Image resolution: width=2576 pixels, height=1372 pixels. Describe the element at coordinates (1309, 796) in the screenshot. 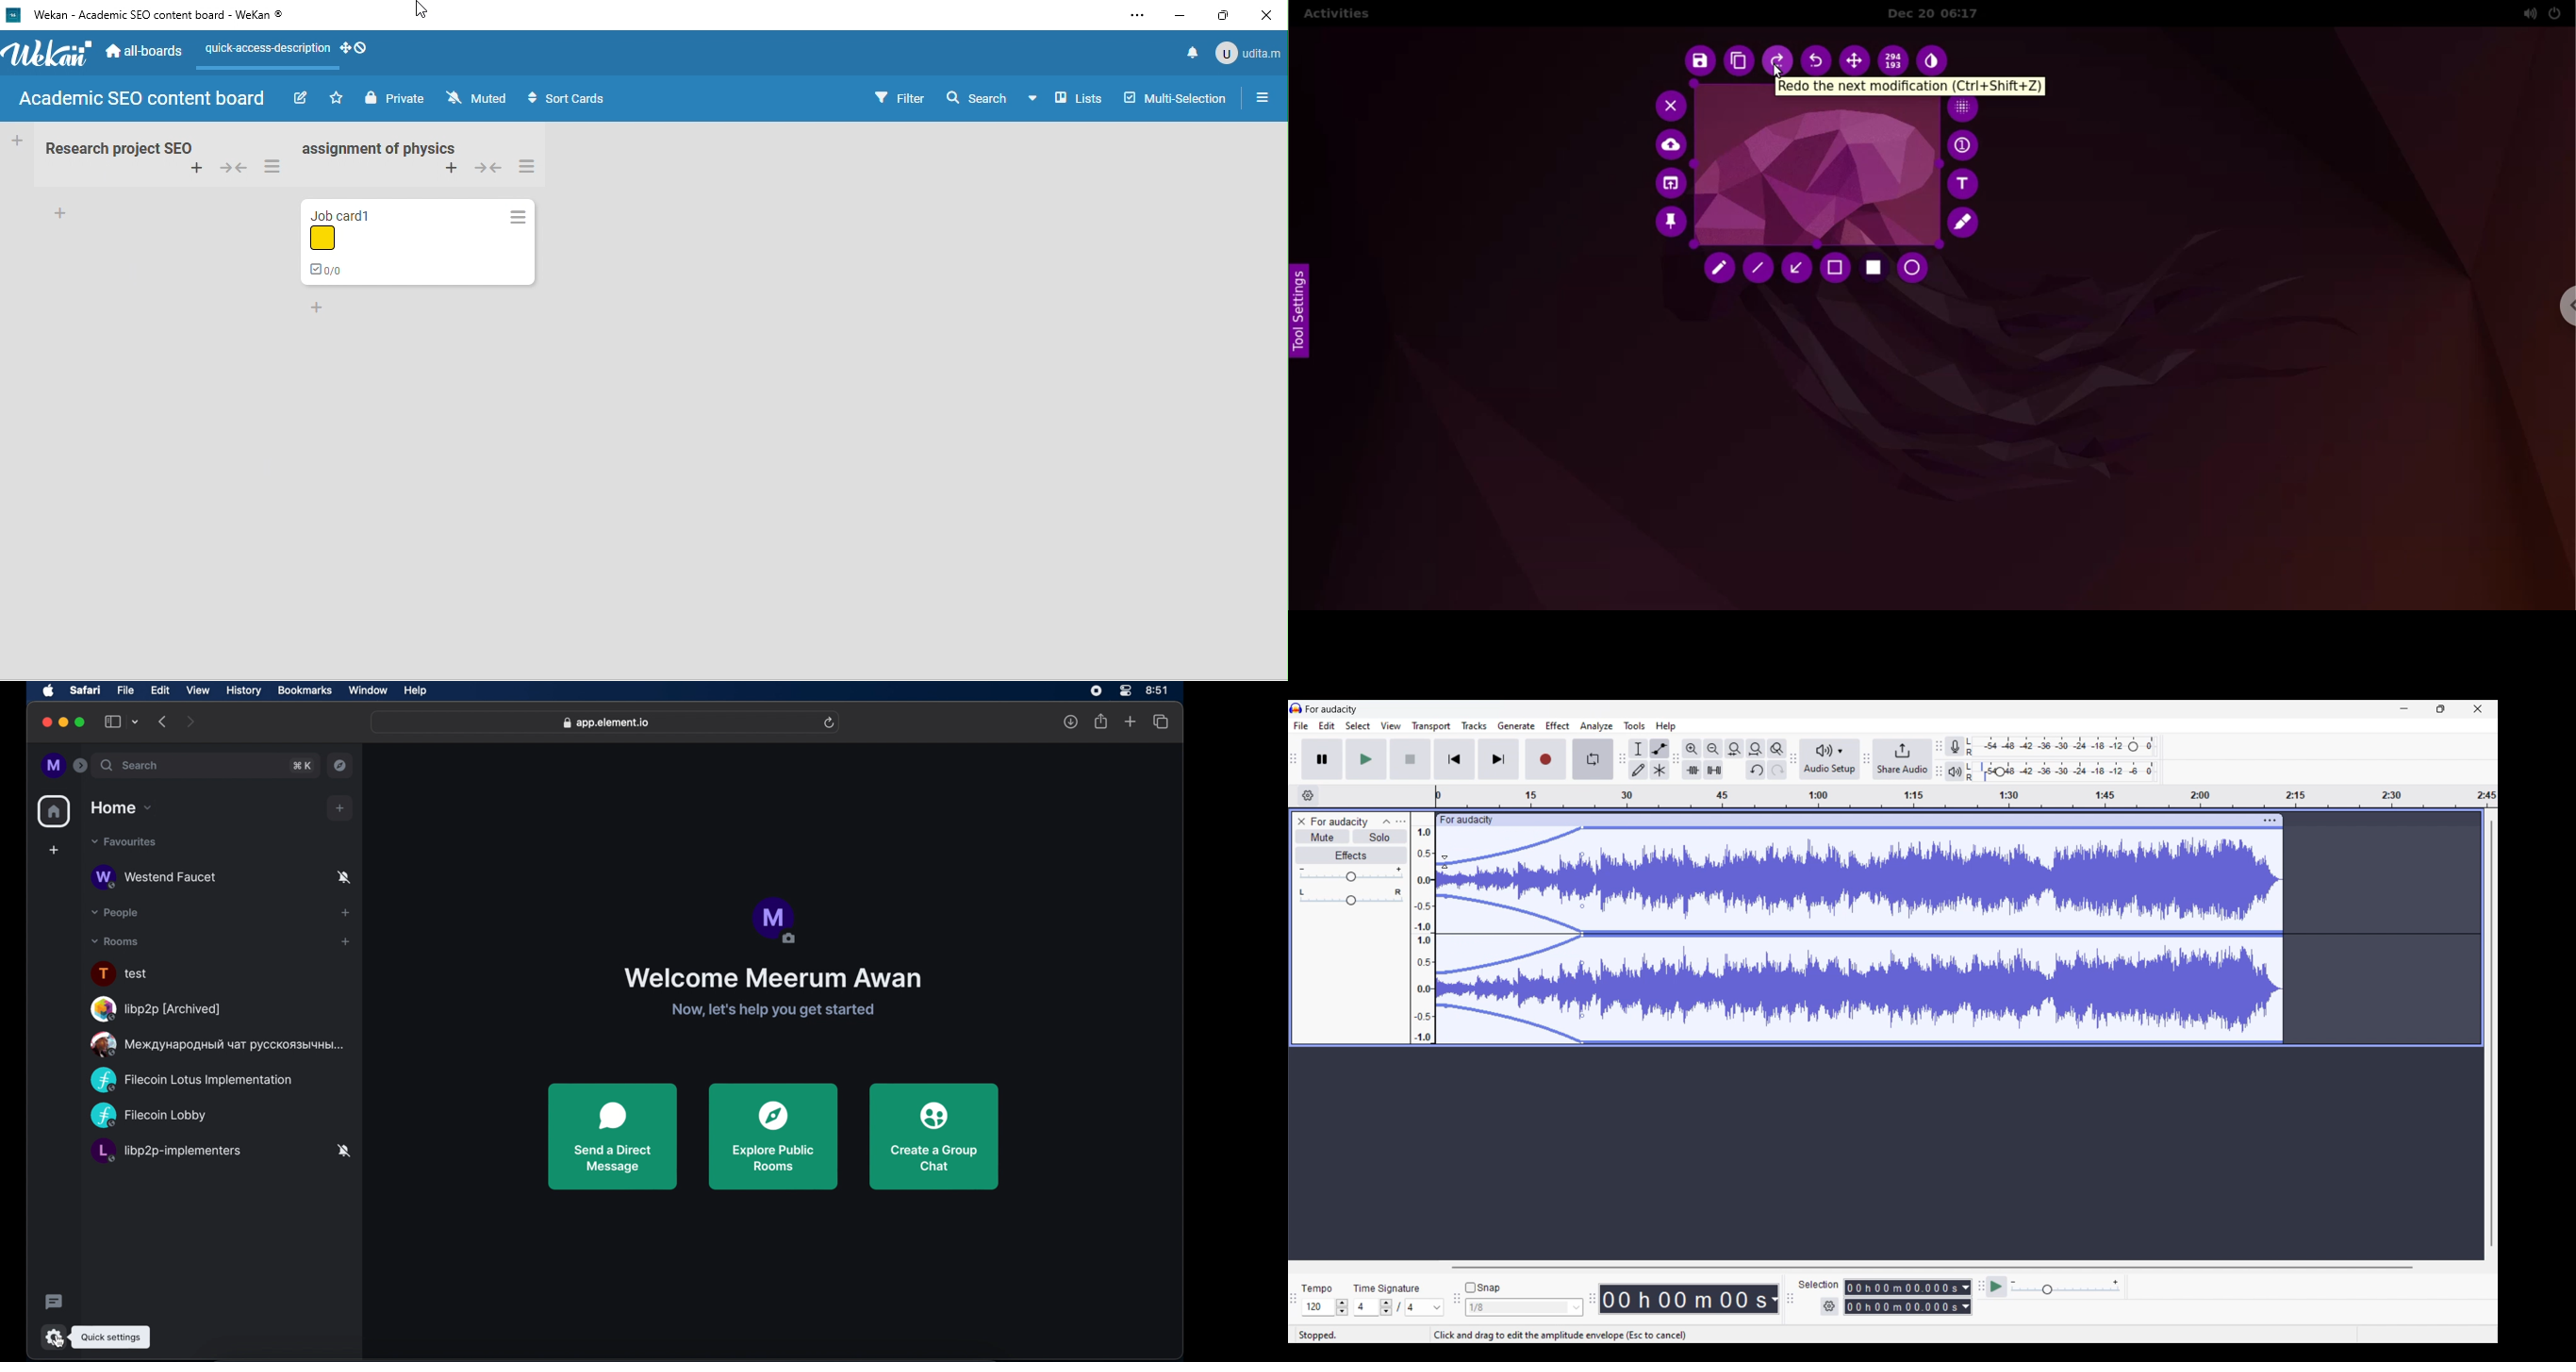

I see `Timeline options` at that location.